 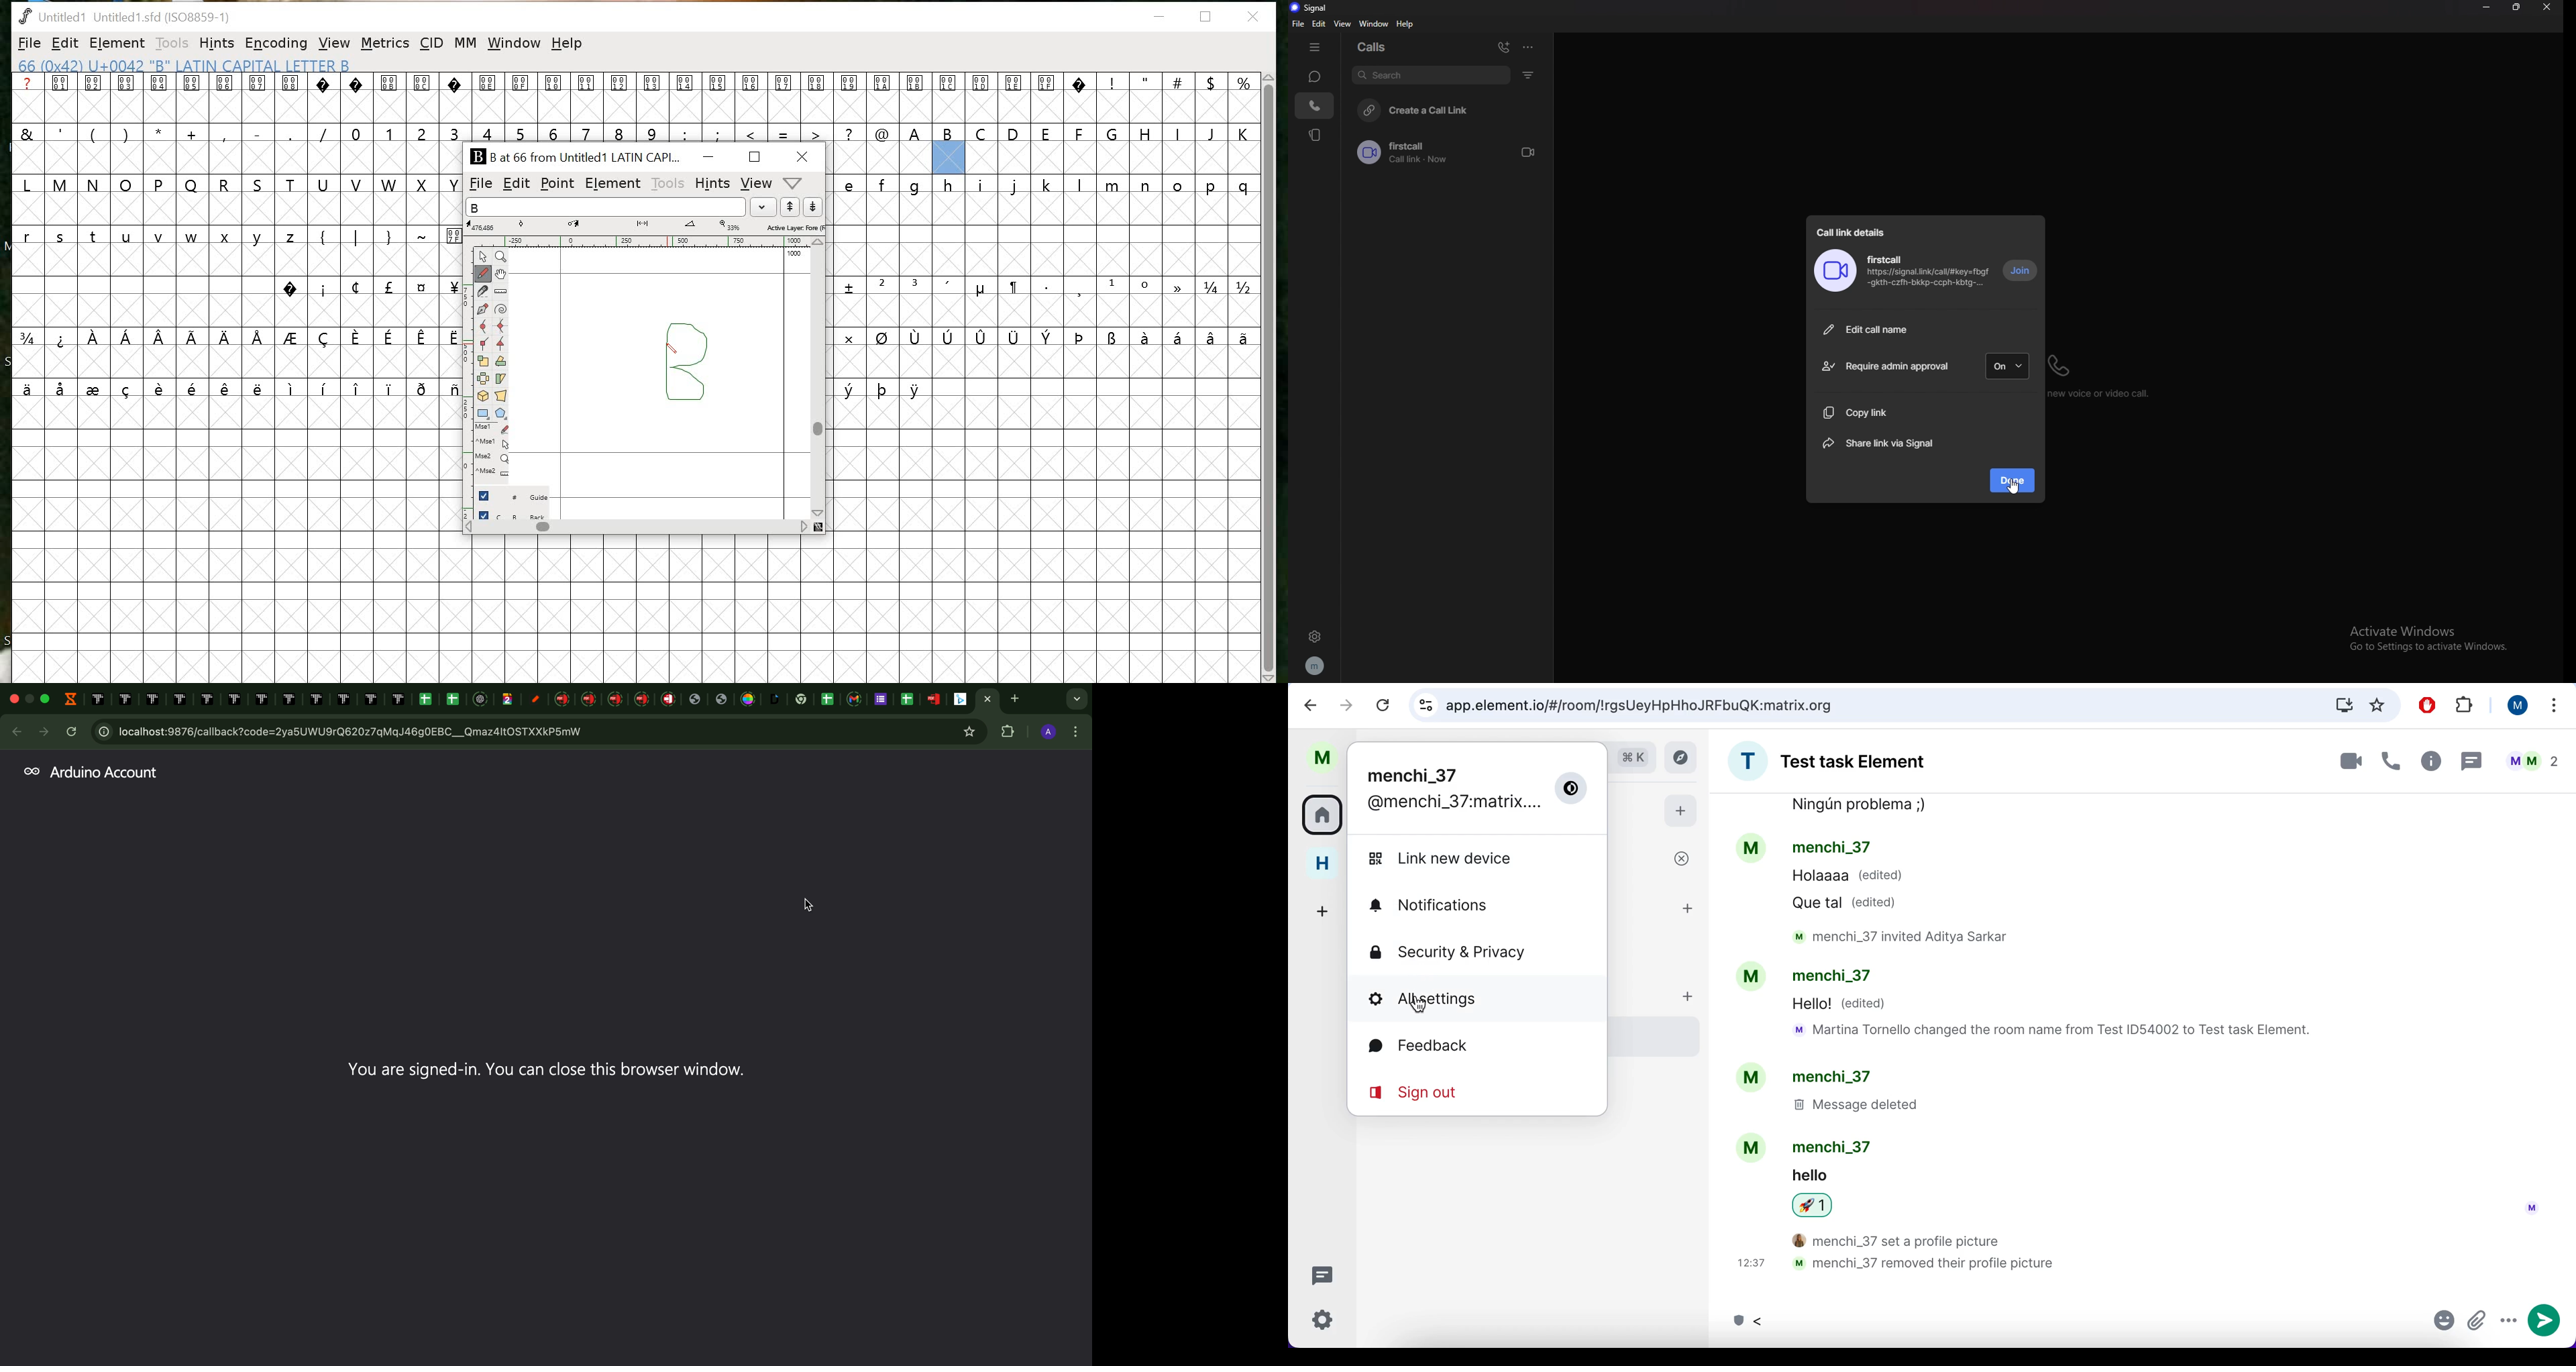 What do you see at coordinates (493, 472) in the screenshot?
I see `Mouse wheel button + Ctrl` at bounding box center [493, 472].